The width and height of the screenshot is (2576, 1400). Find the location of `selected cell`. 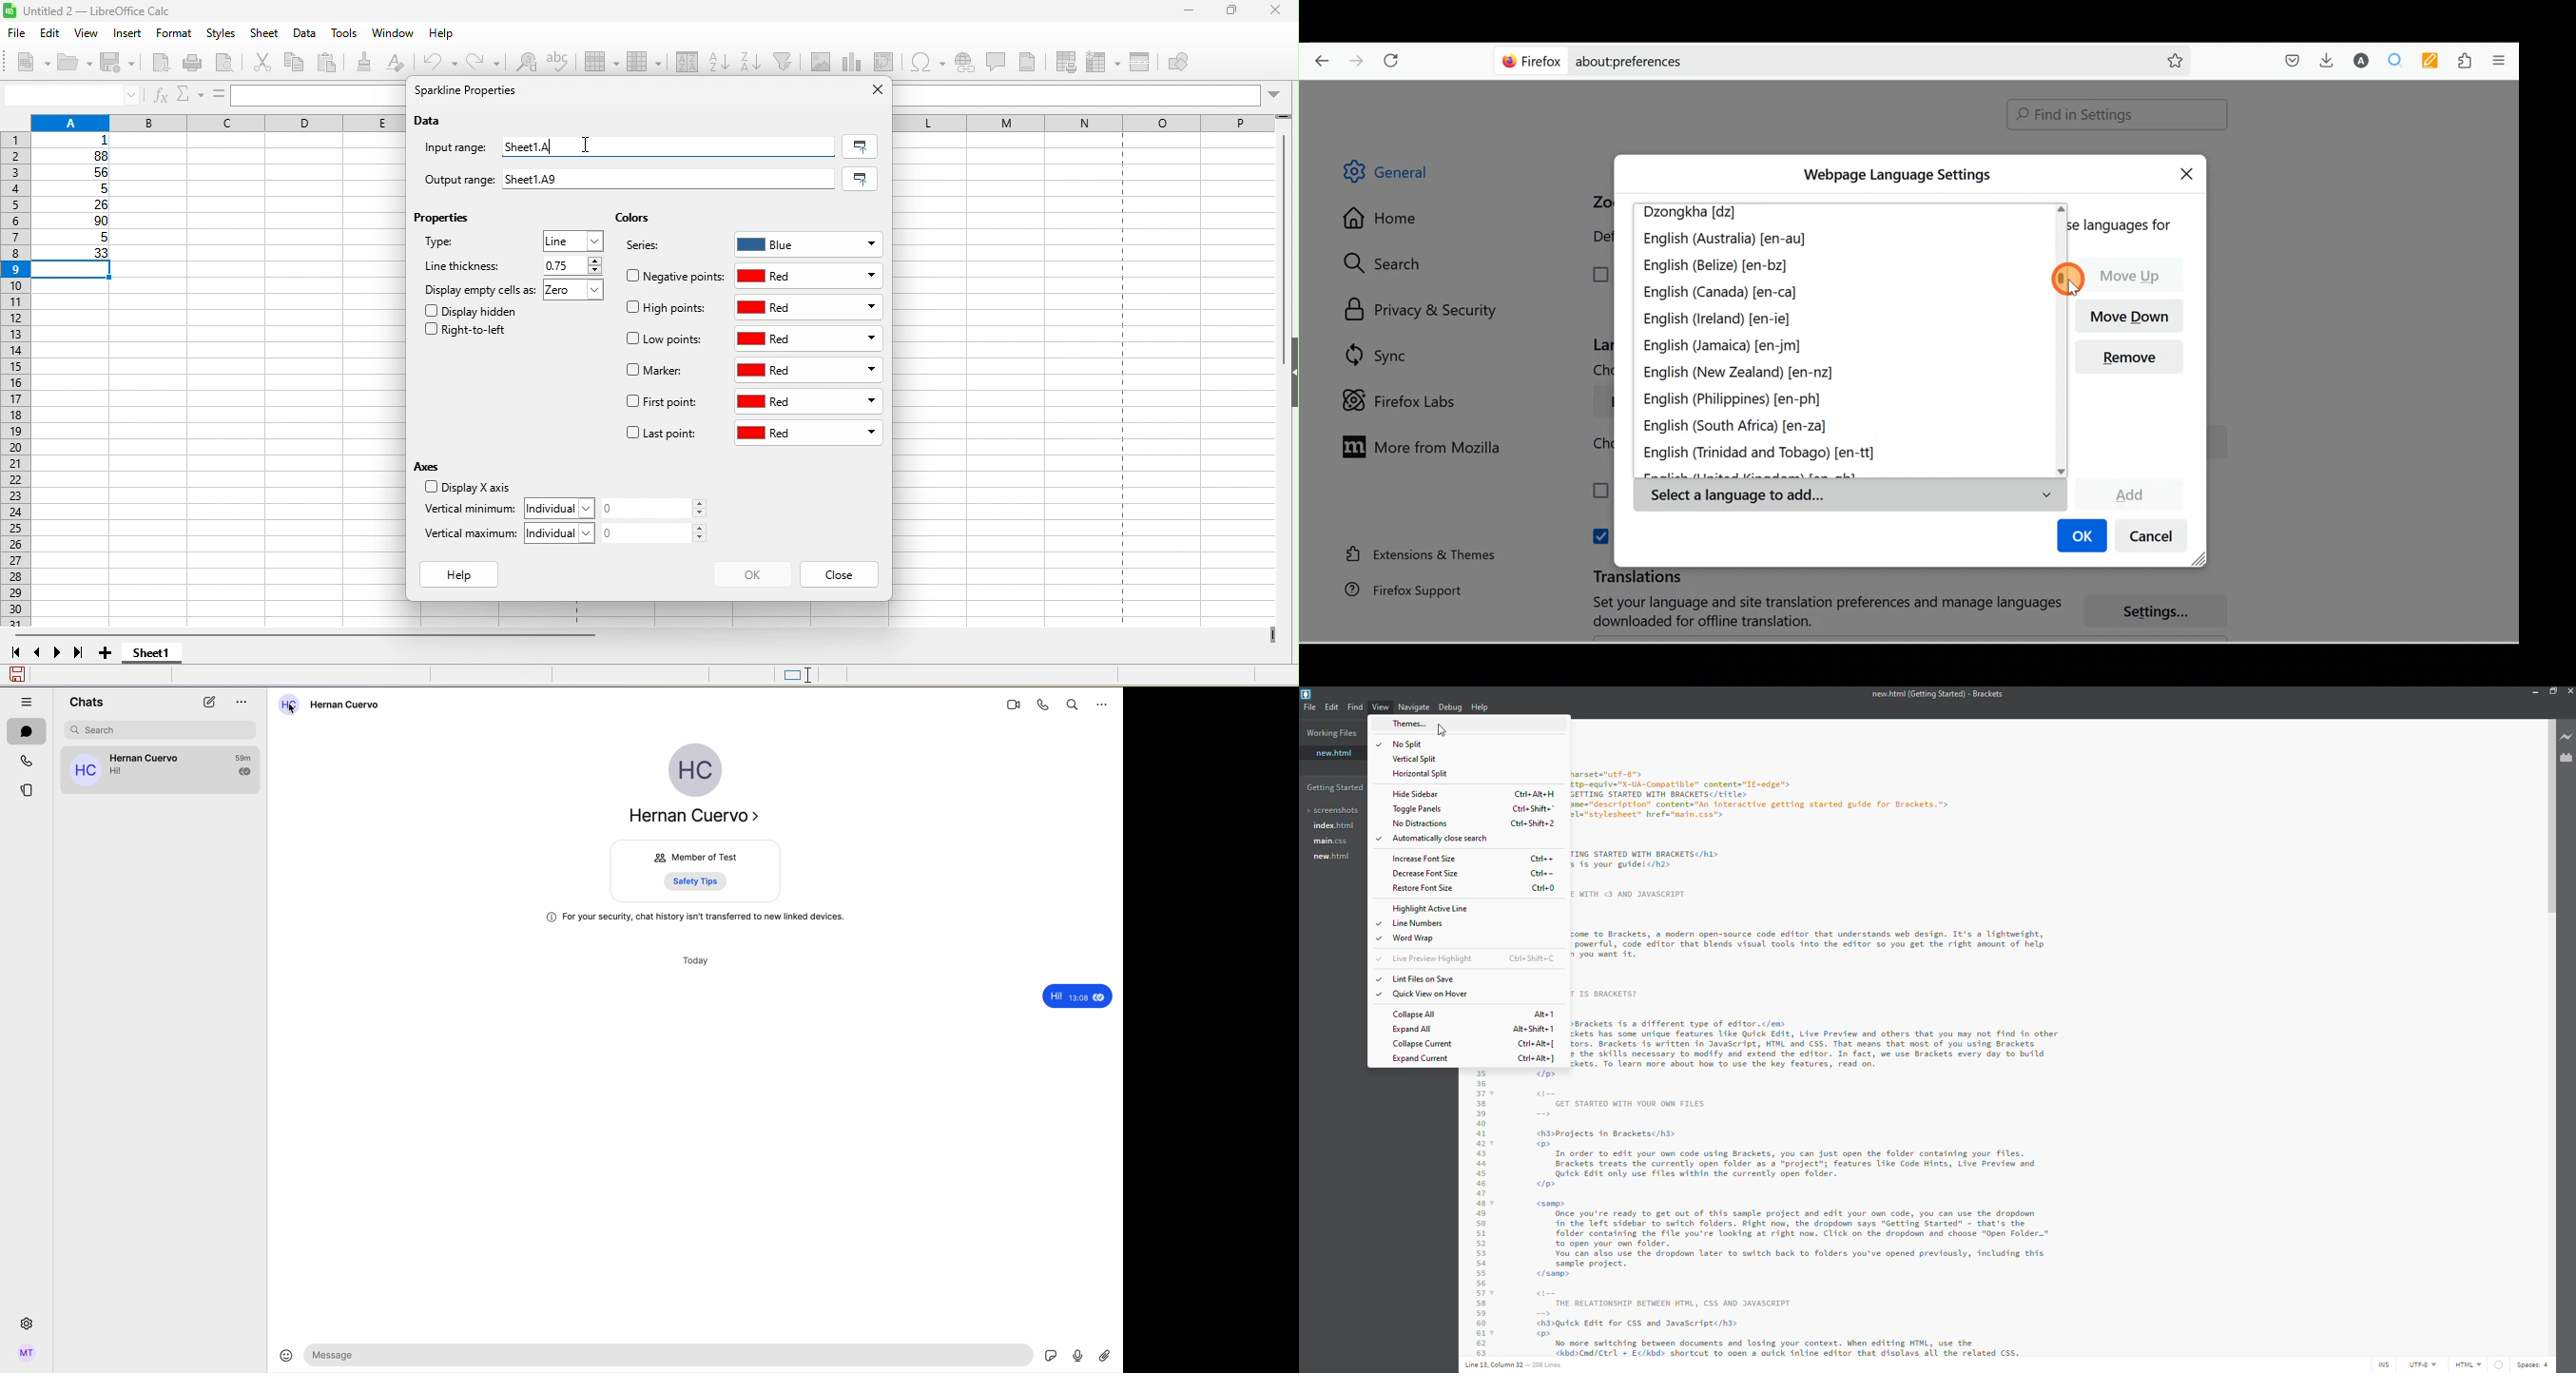

selected cell is located at coordinates (77, 271).